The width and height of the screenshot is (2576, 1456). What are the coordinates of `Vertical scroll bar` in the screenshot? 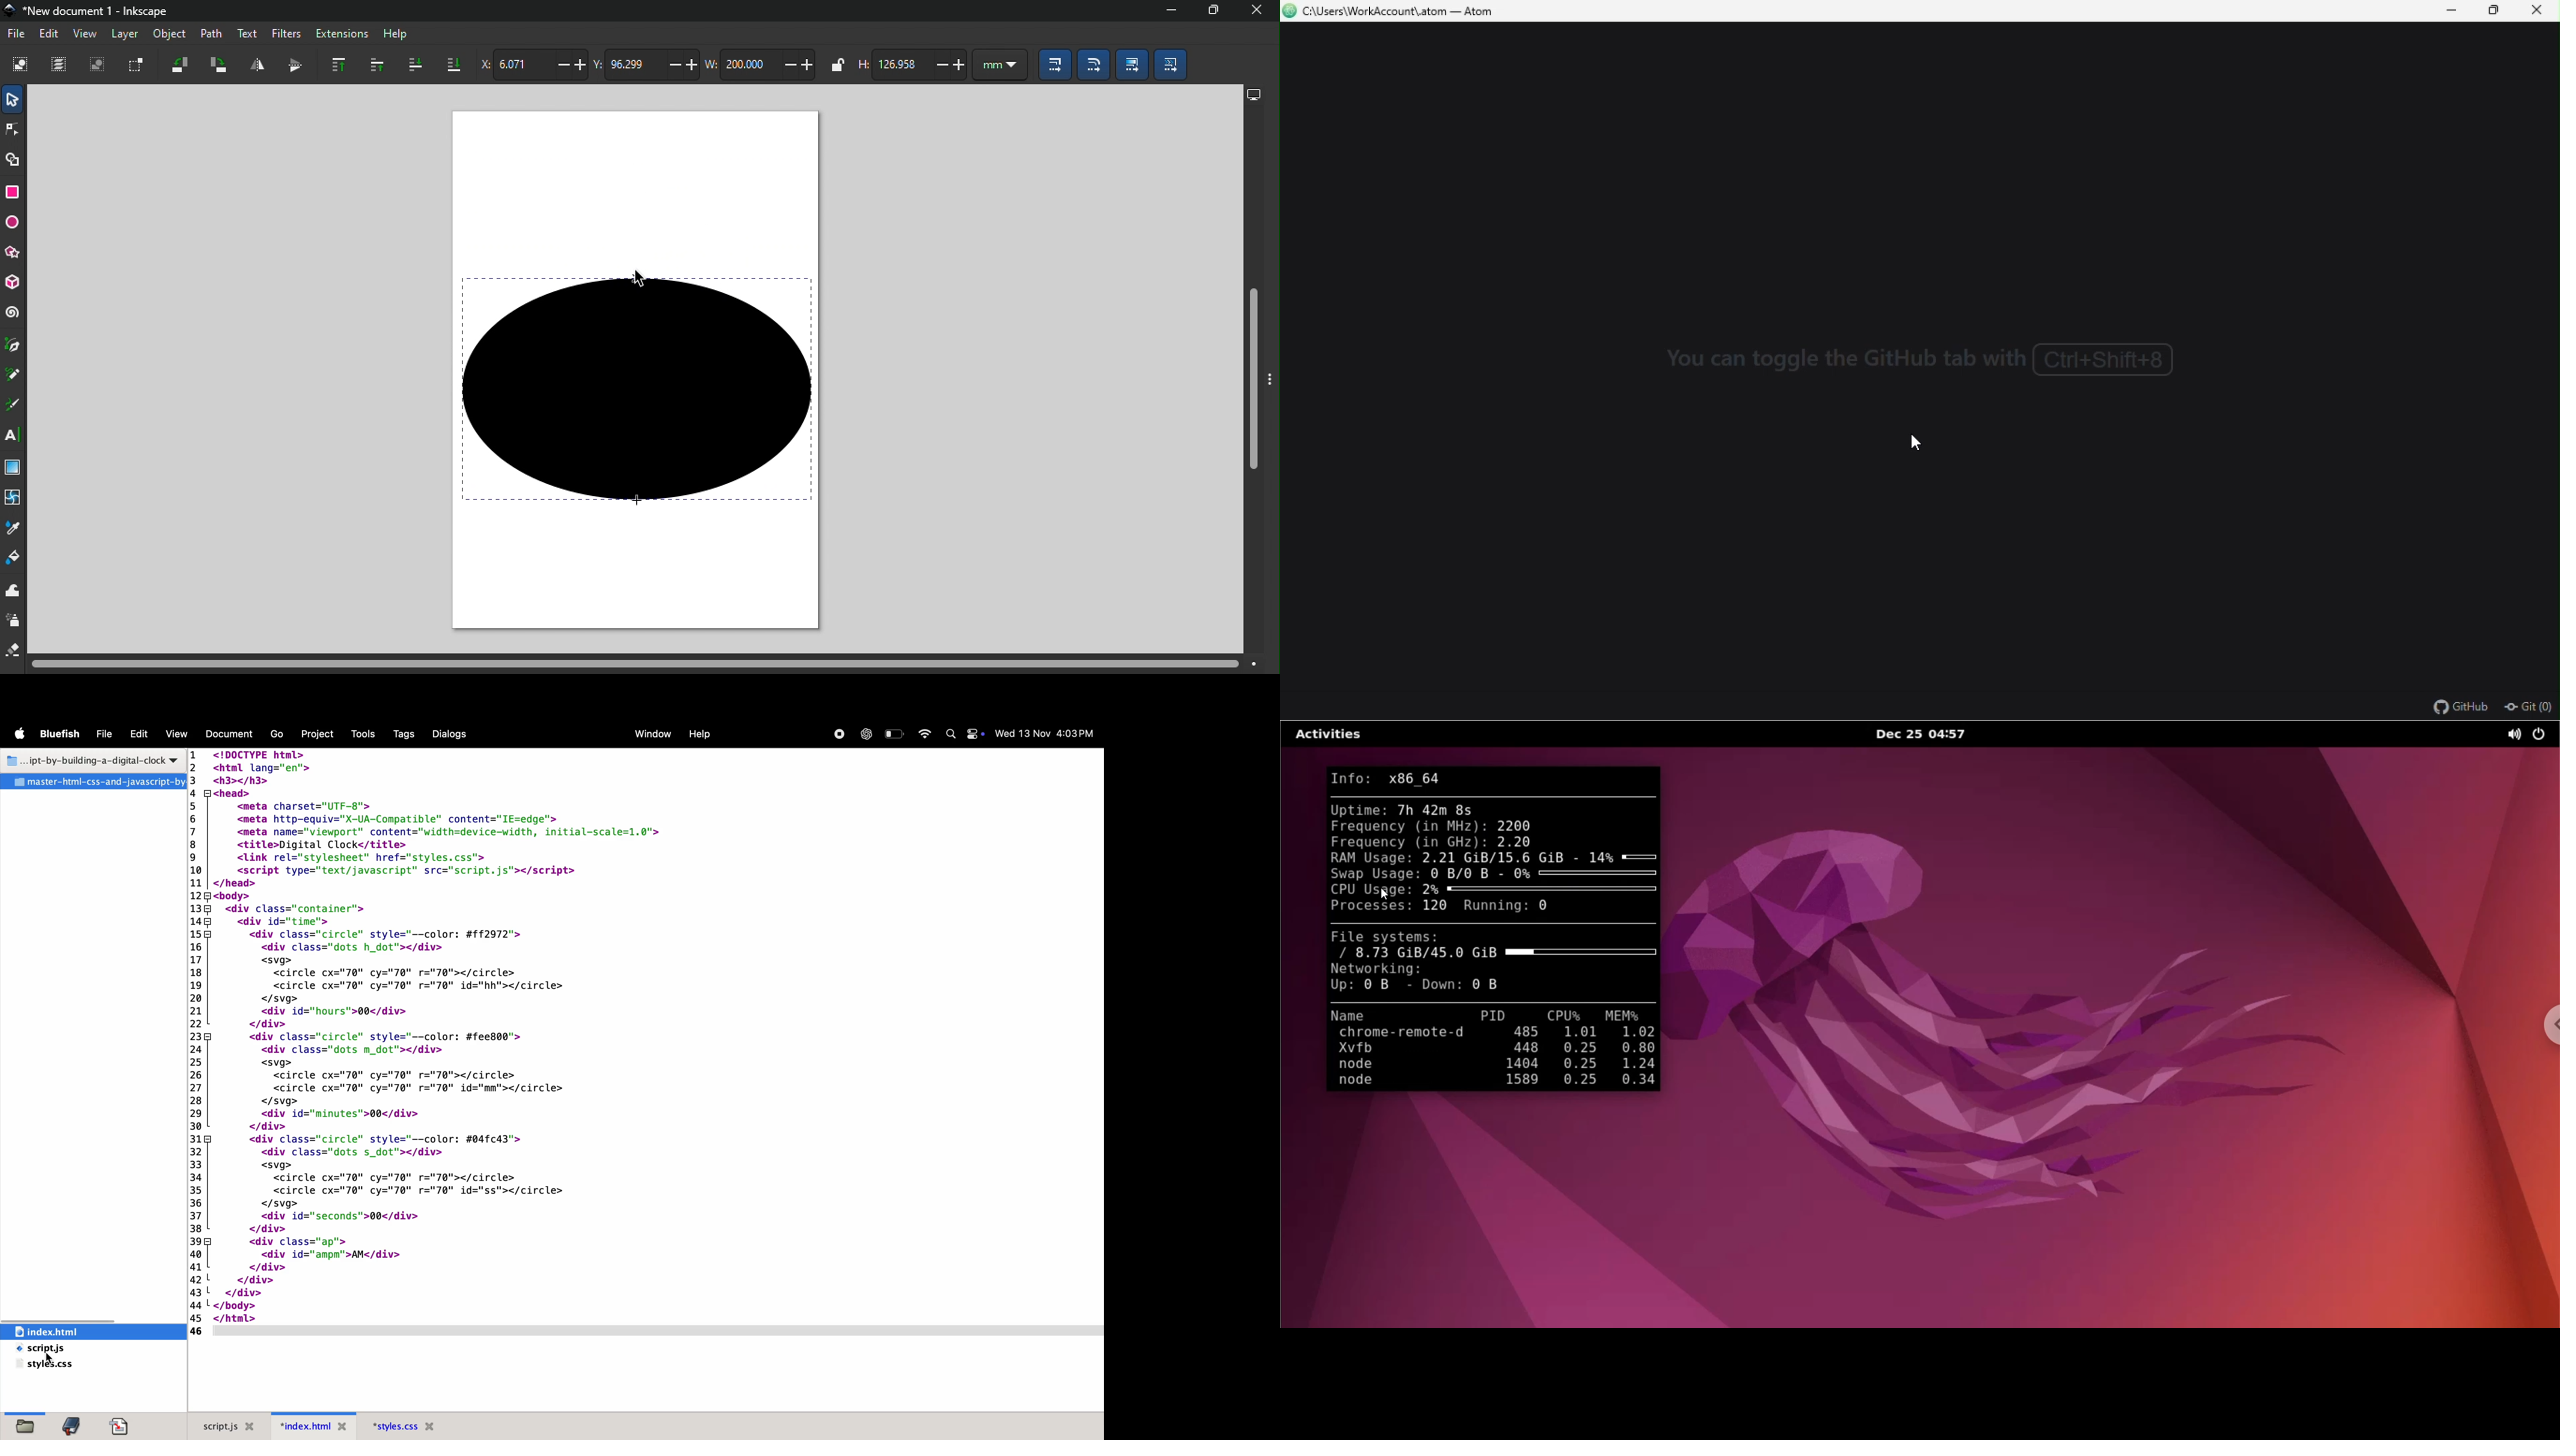 It's located at (1251, 380).